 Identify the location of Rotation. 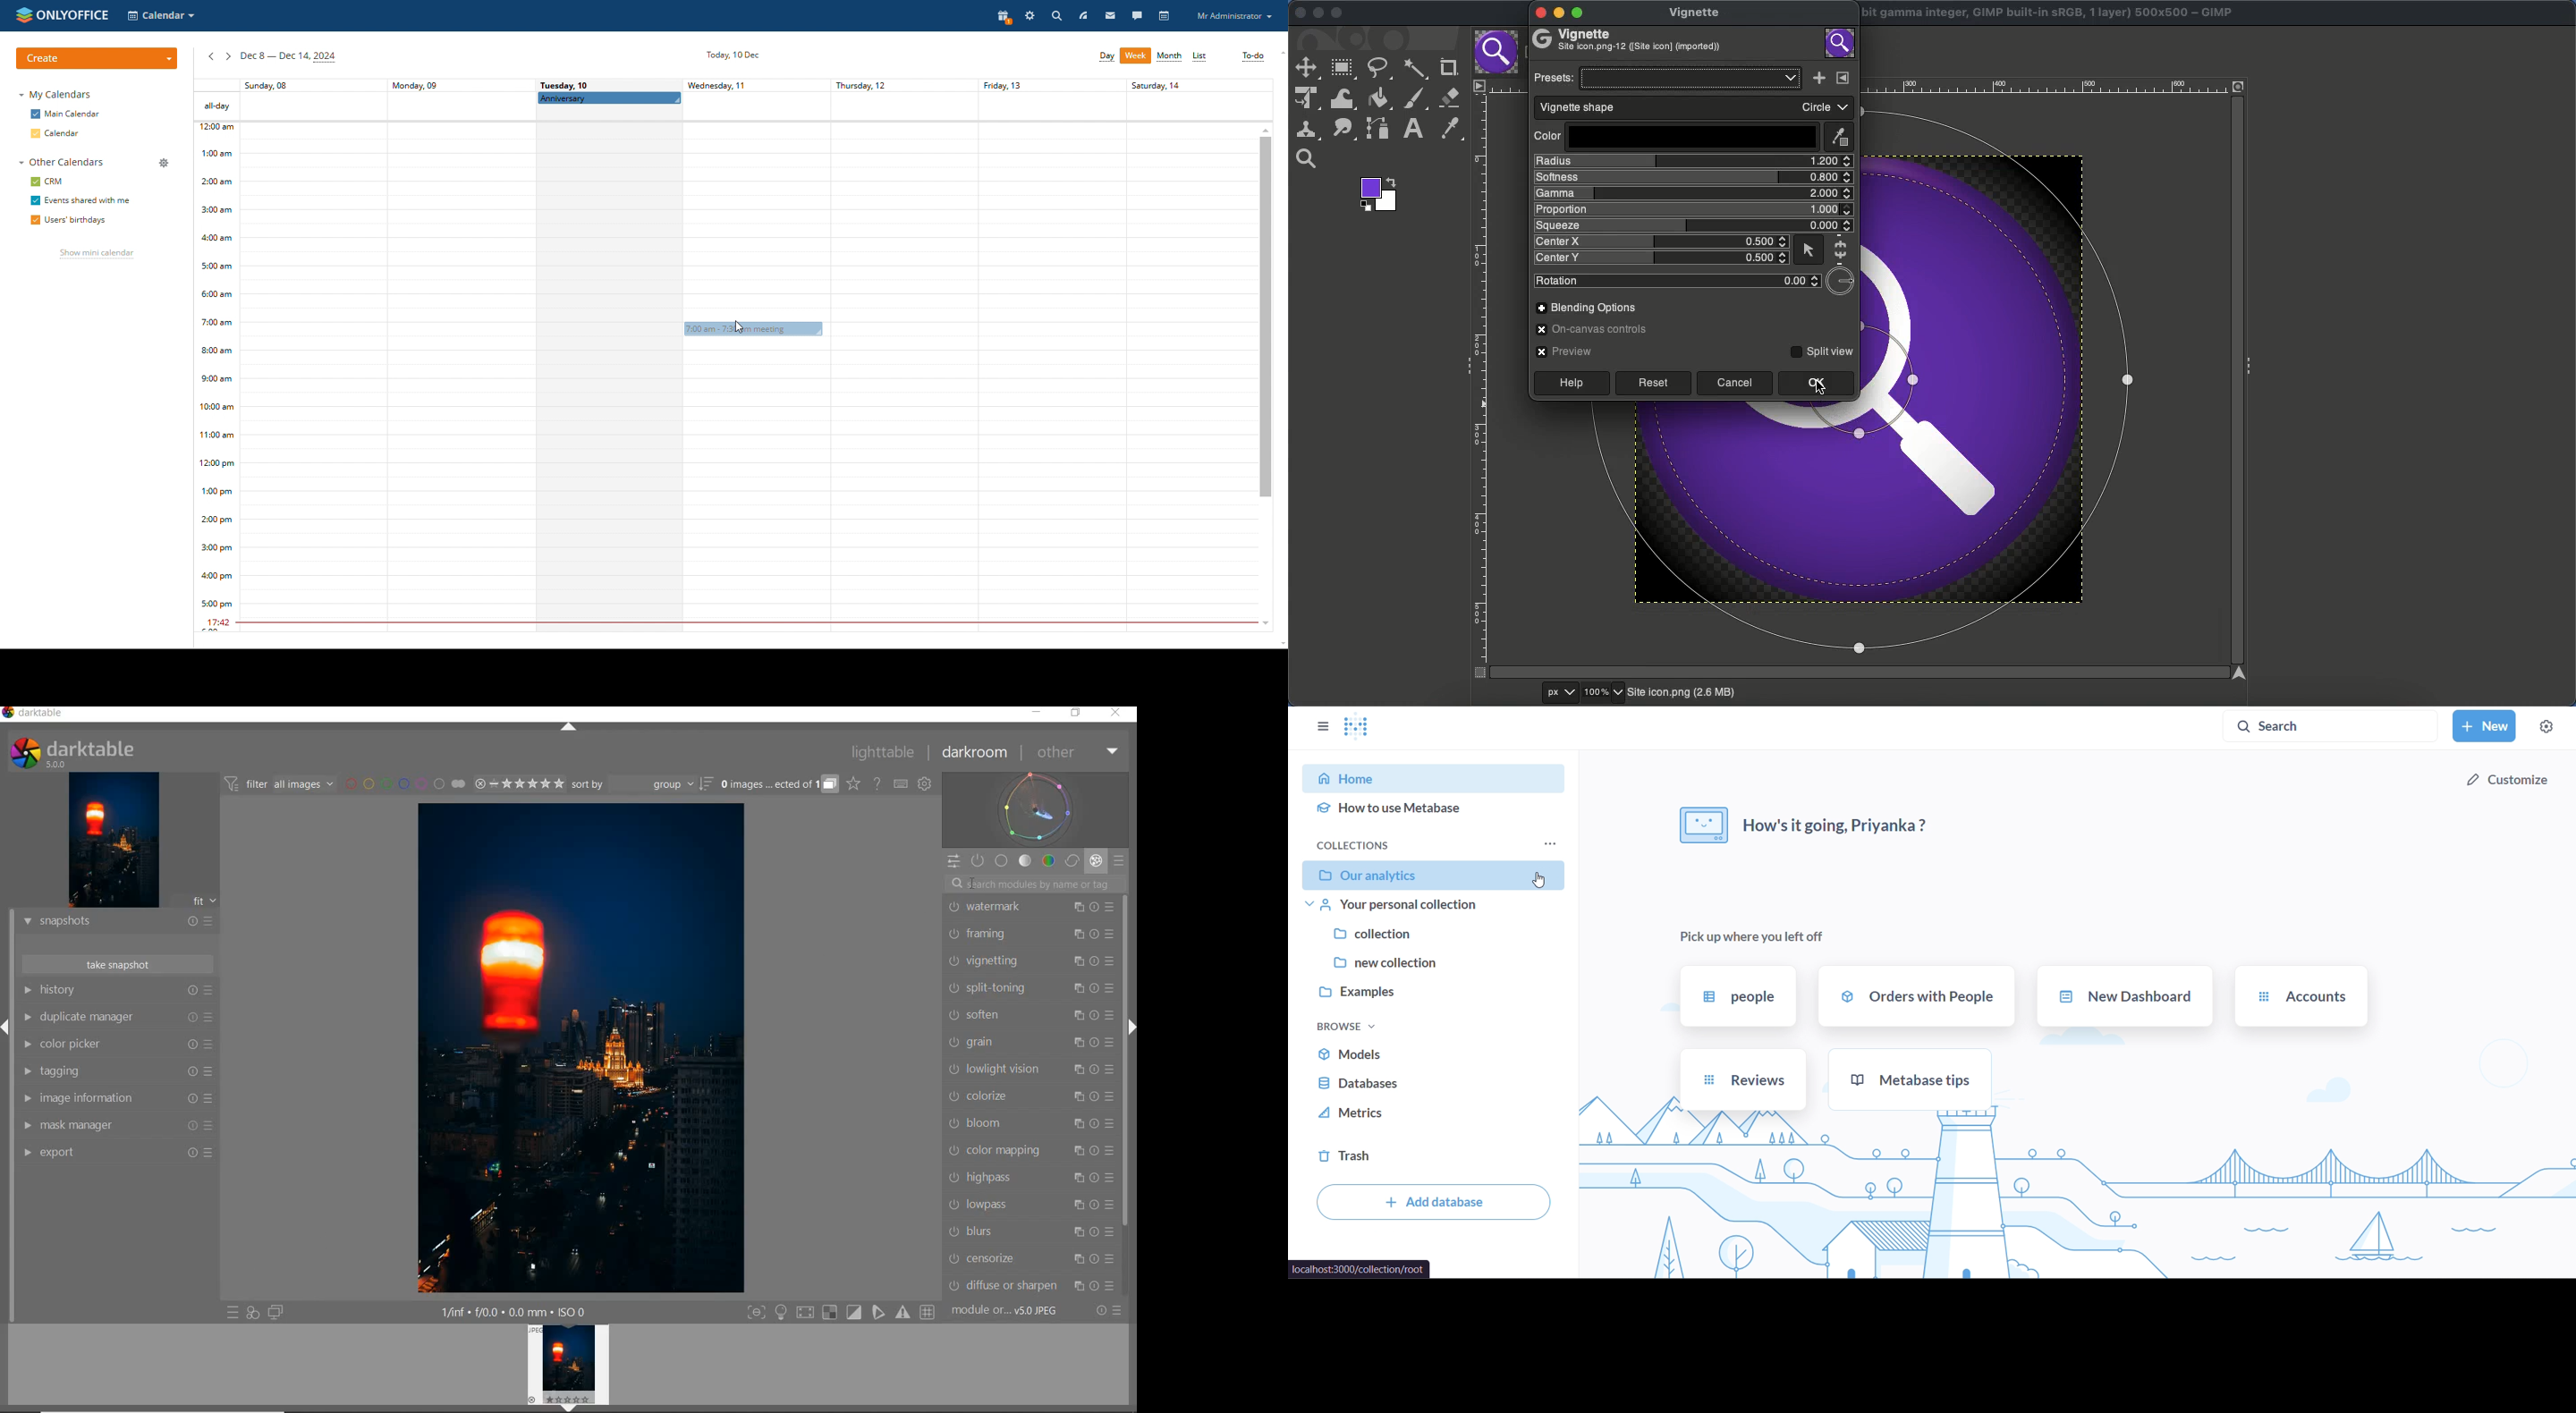
(1843, 280).